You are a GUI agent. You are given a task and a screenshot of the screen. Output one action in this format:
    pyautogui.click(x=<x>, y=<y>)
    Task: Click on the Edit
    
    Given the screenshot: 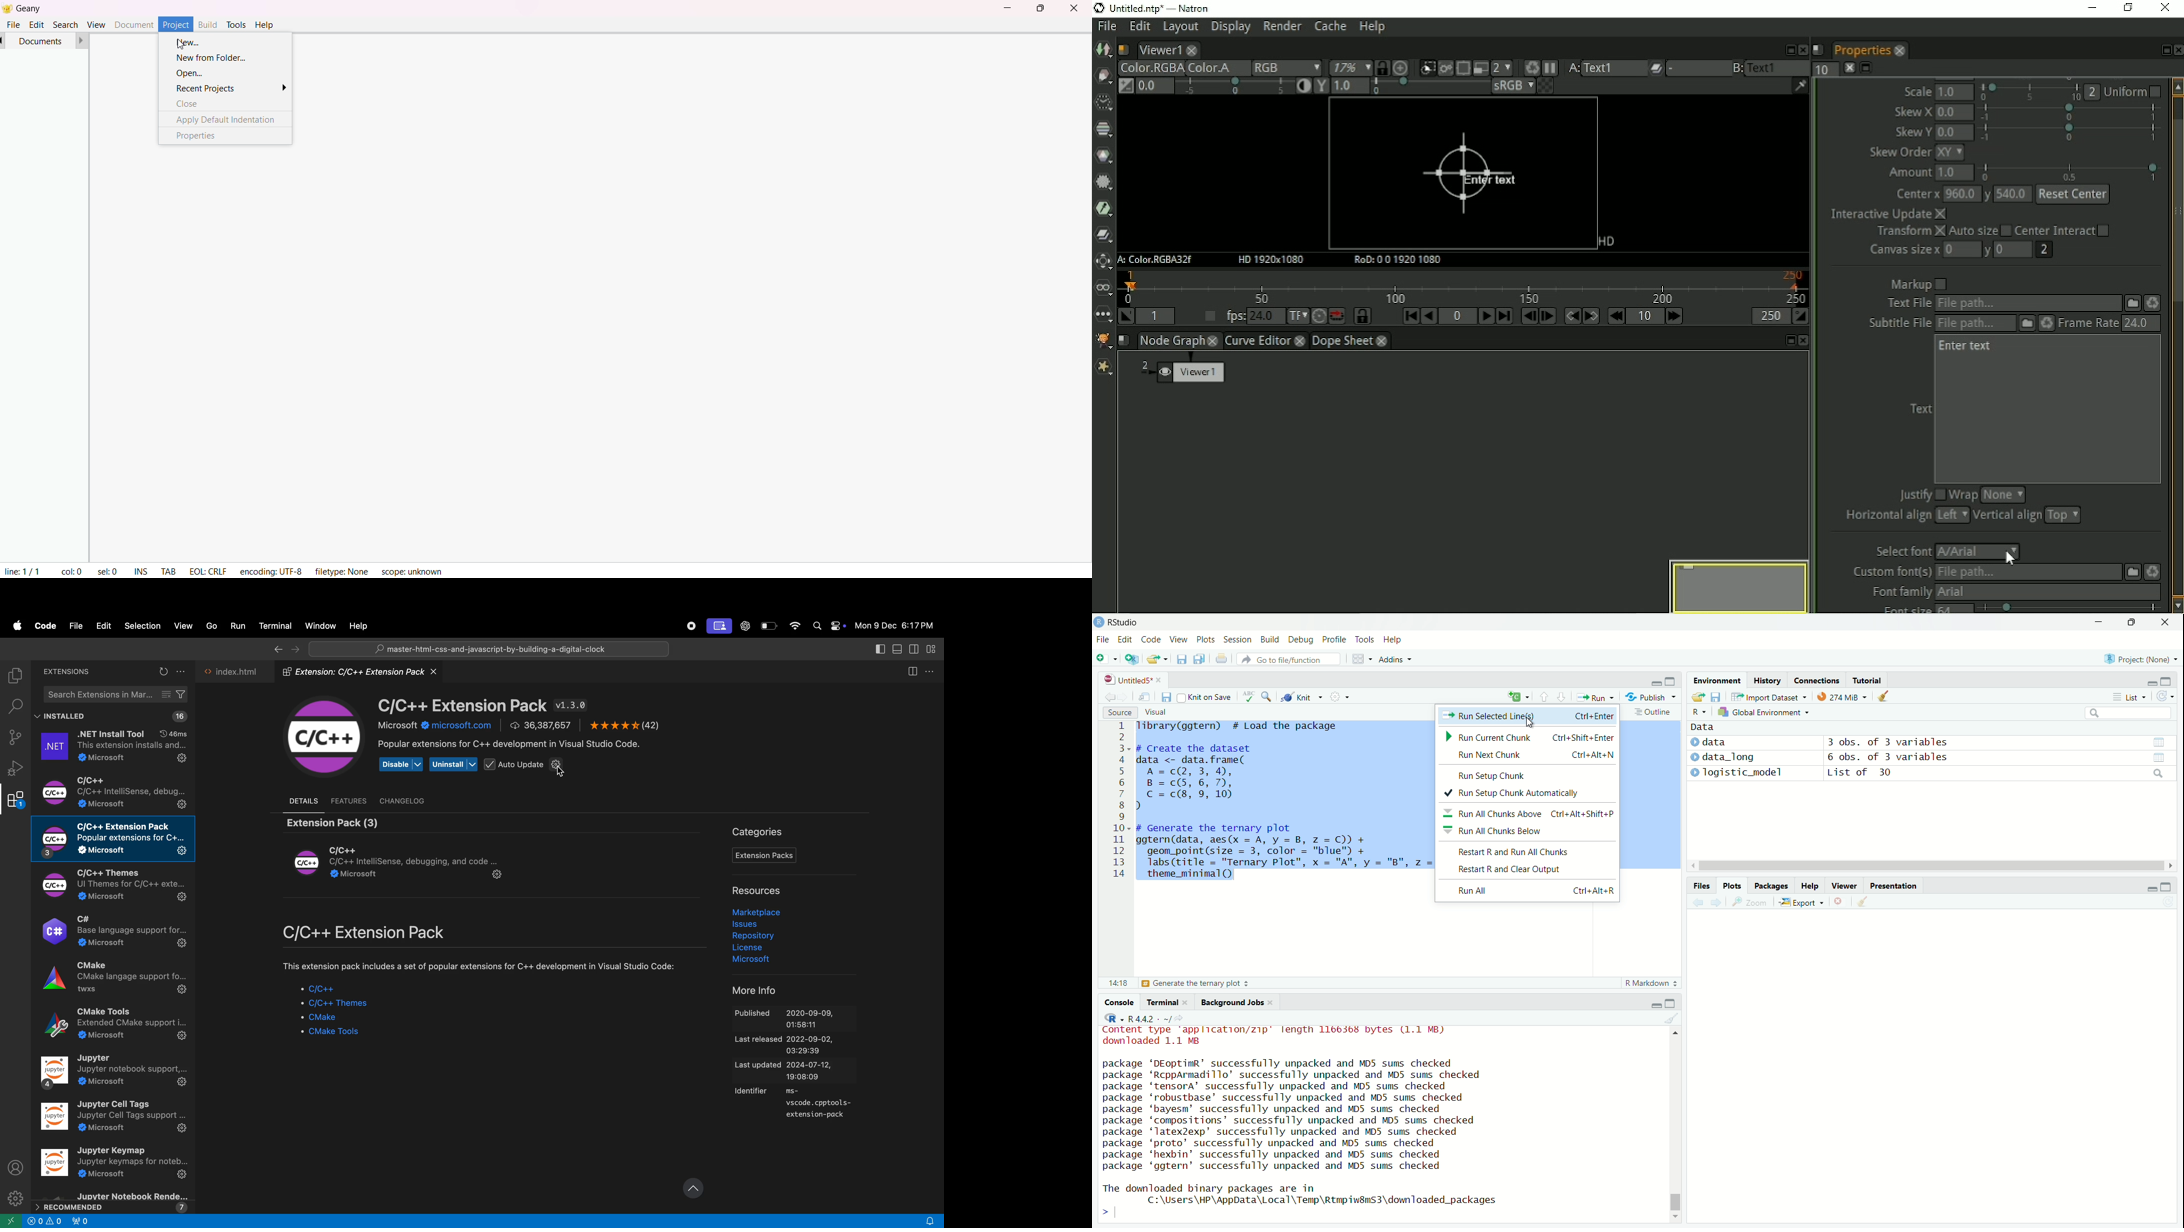 What is the action you would take?
    pyautogui.click(x=1126, y=638)
    